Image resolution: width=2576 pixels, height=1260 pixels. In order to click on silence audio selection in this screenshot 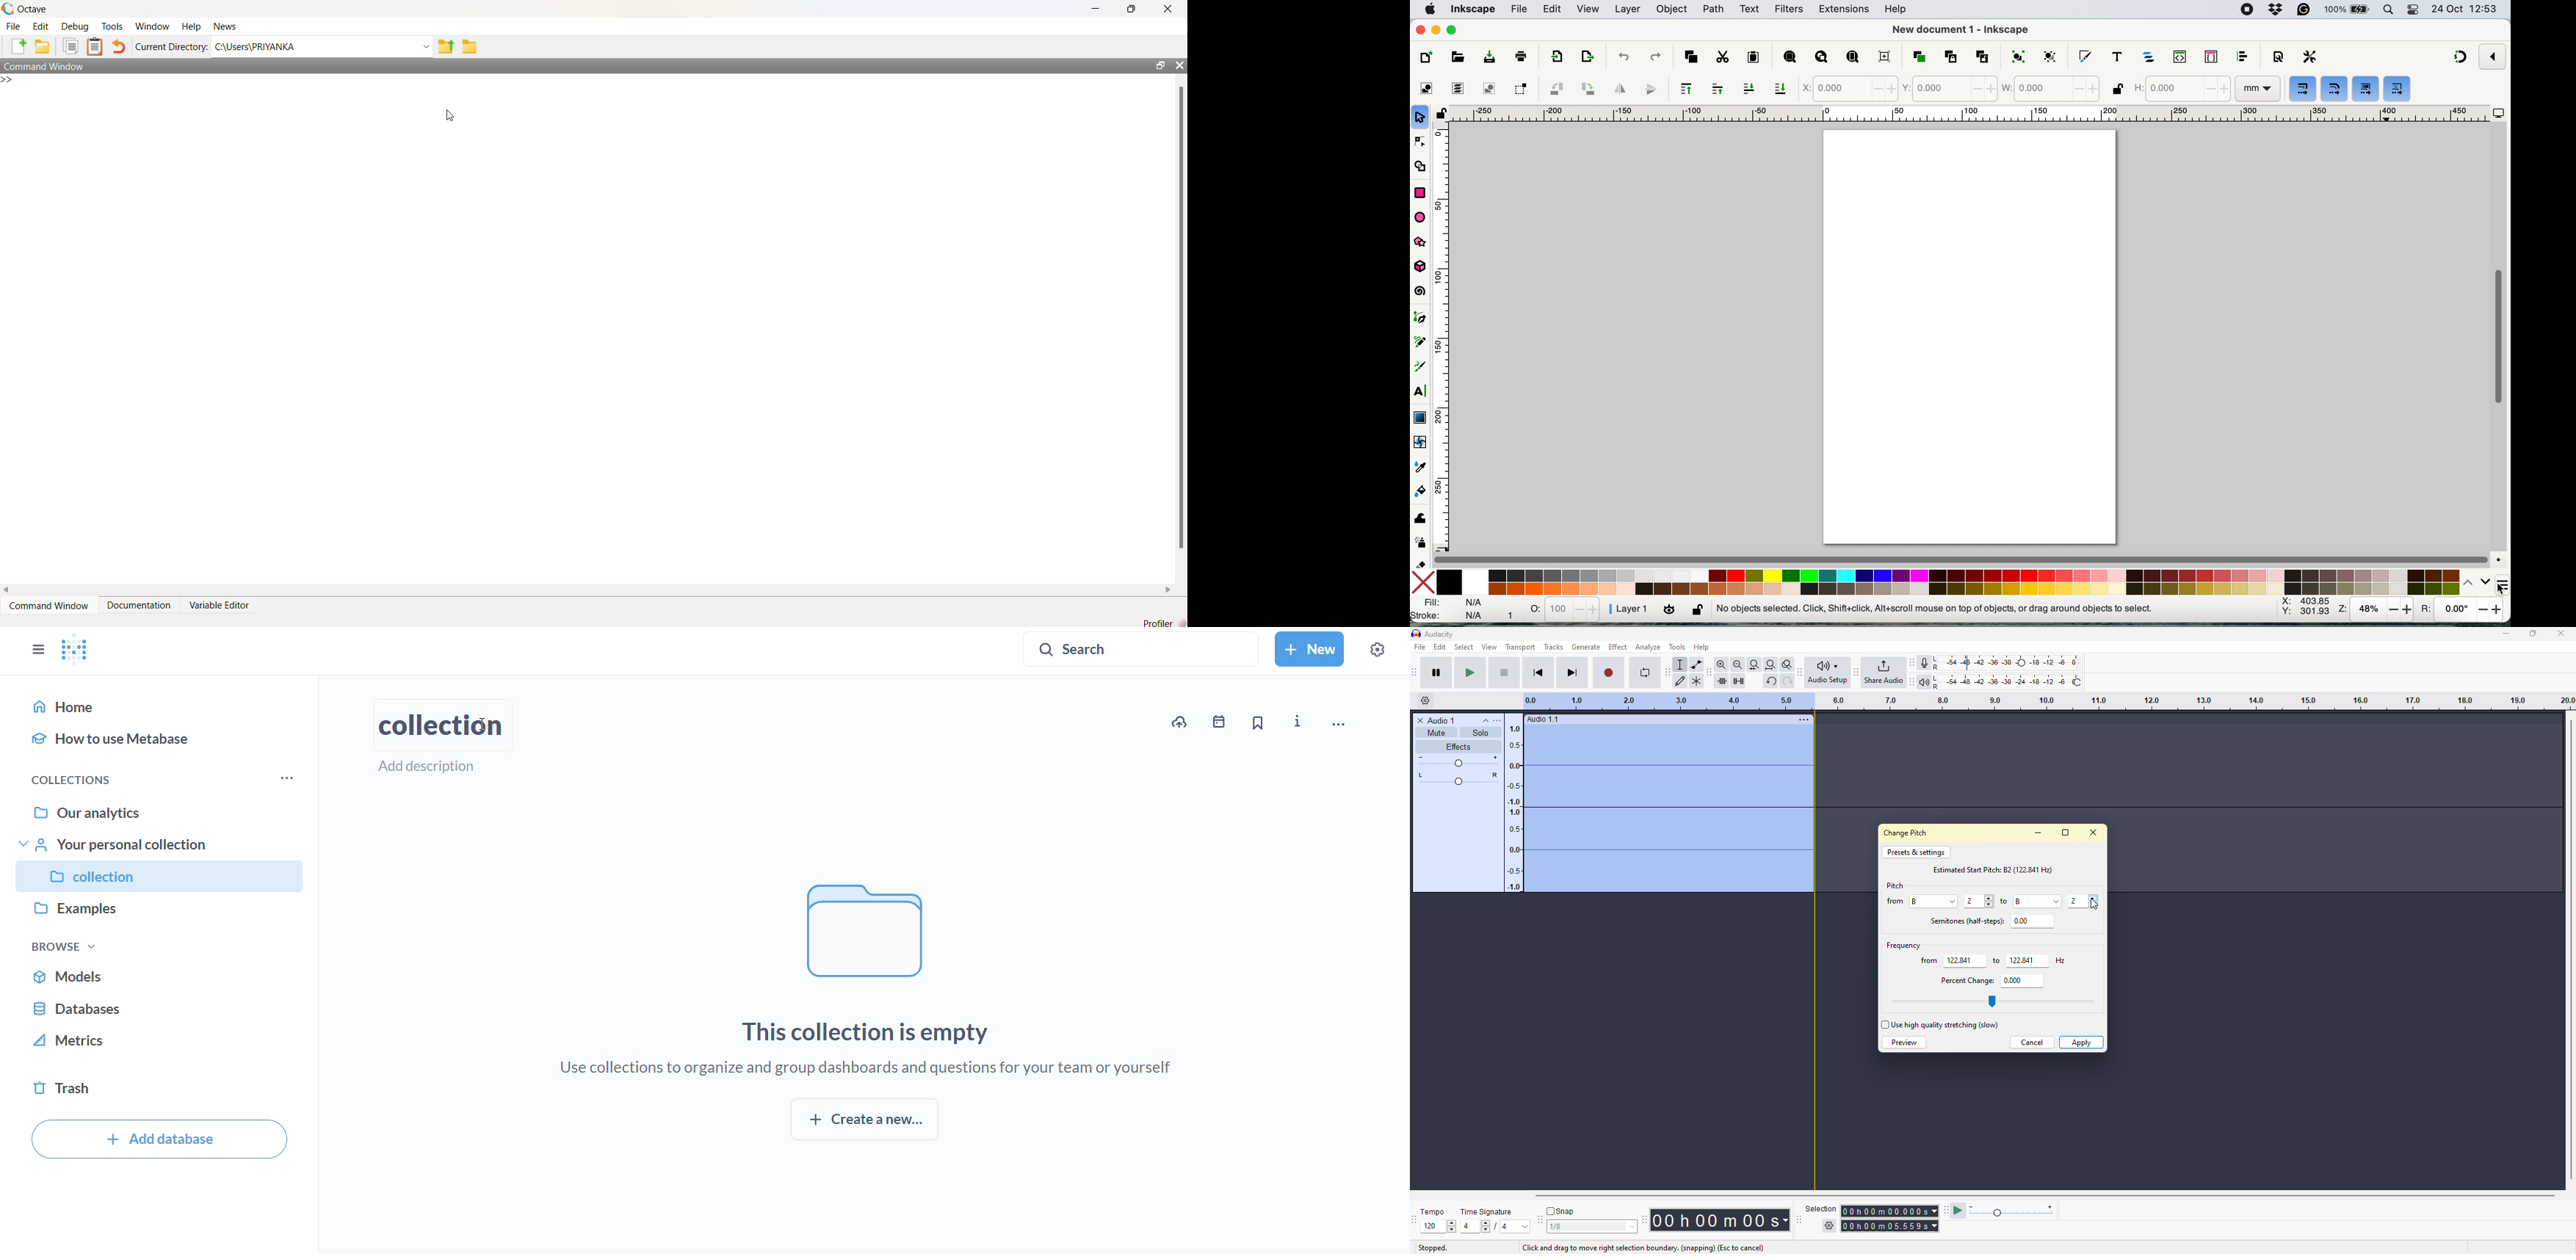, I will do `click(1737, 680)`.